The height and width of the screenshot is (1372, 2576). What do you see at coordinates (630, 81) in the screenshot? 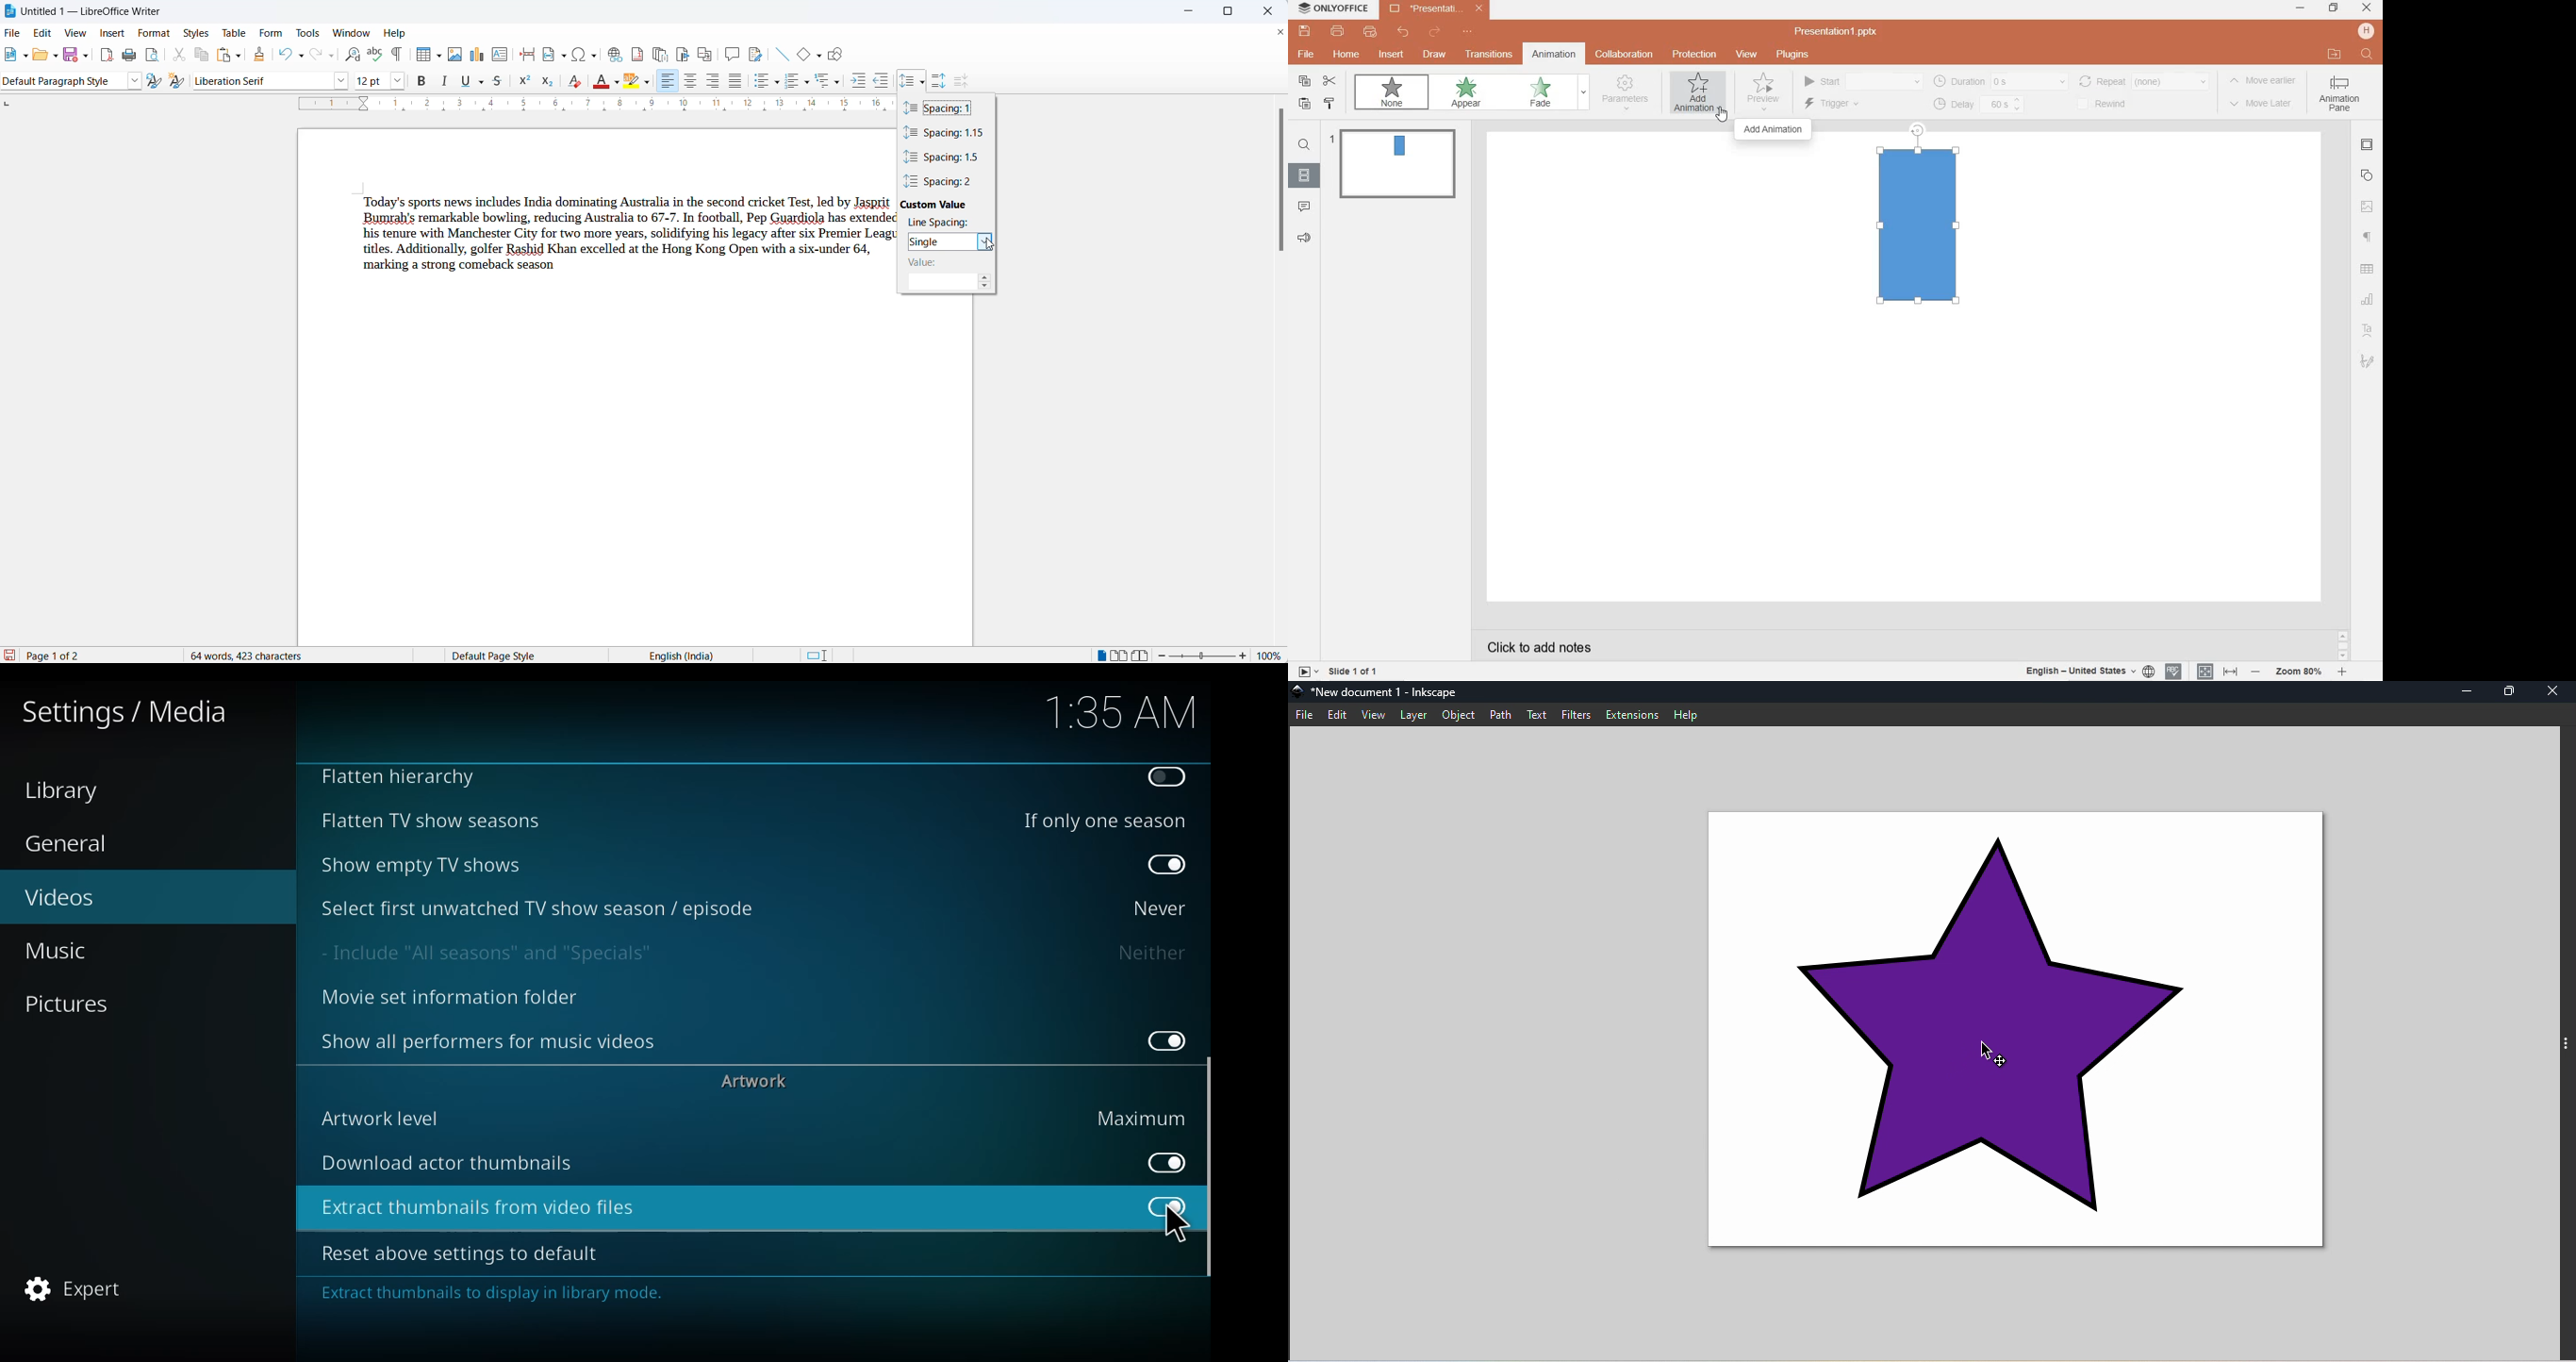
I see `character highlight` at bounding box center [630, 81].